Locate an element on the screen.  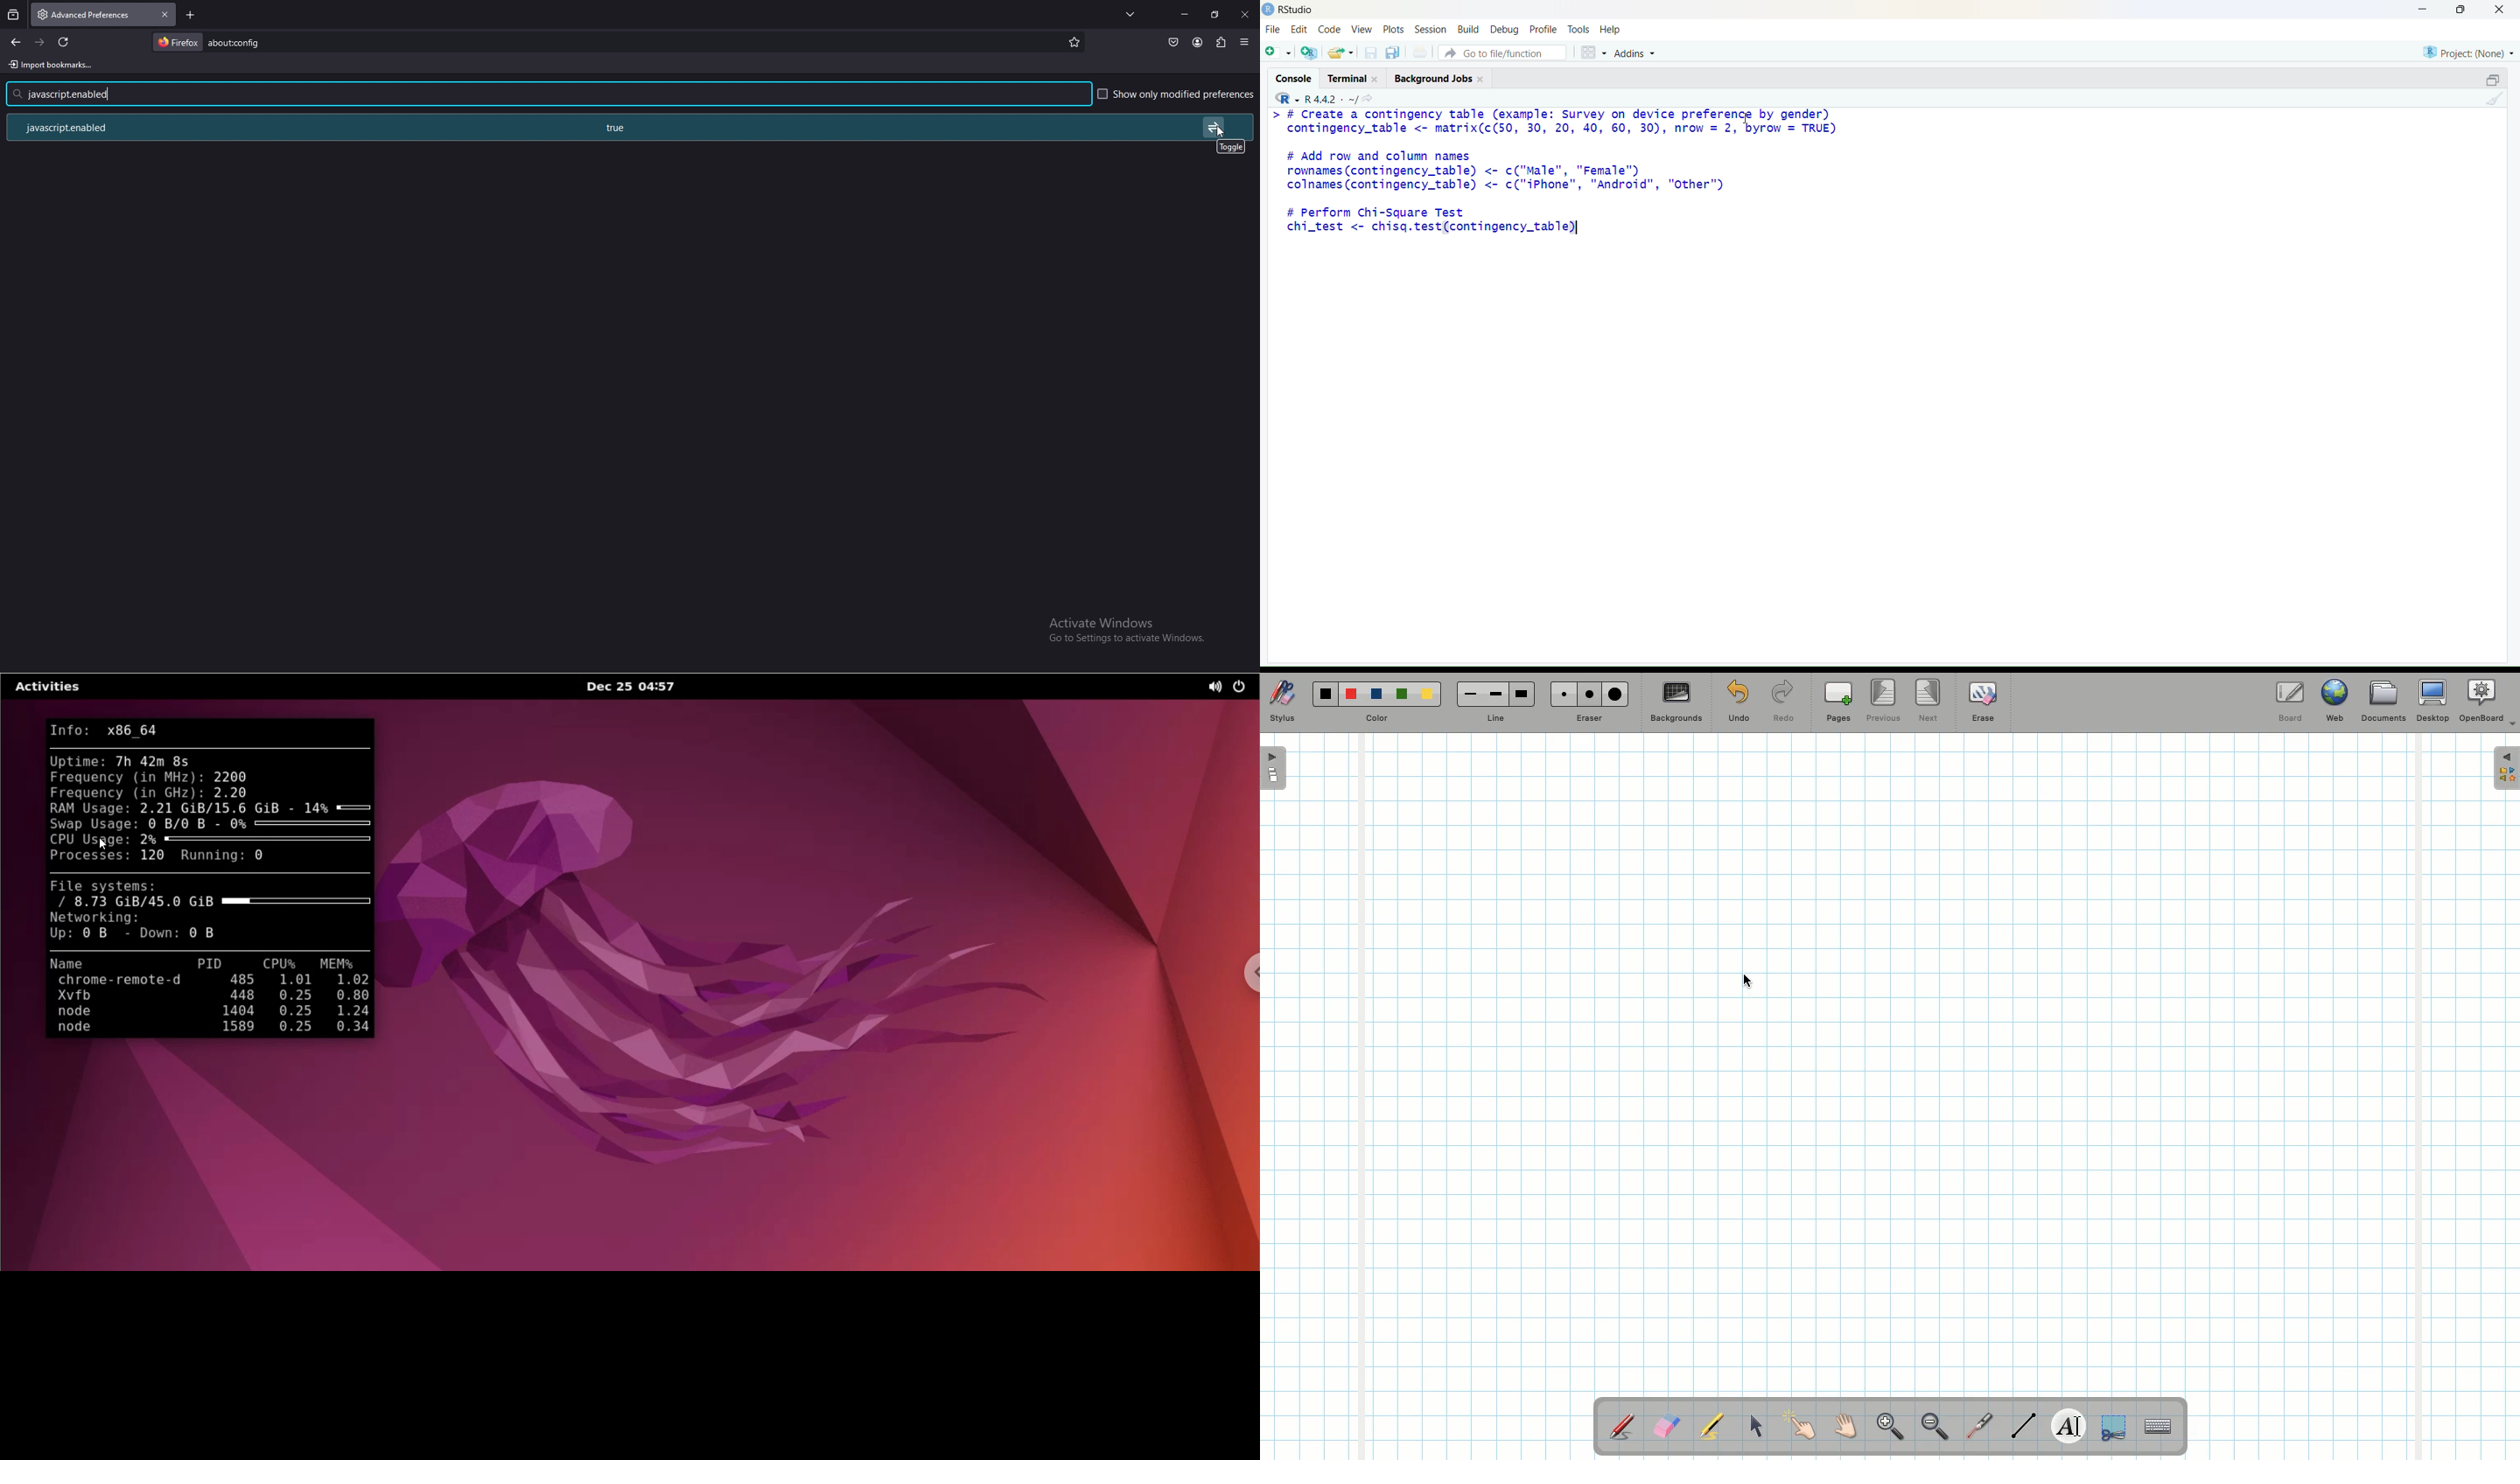
Background jobs is located at coordinates (1433, 79).